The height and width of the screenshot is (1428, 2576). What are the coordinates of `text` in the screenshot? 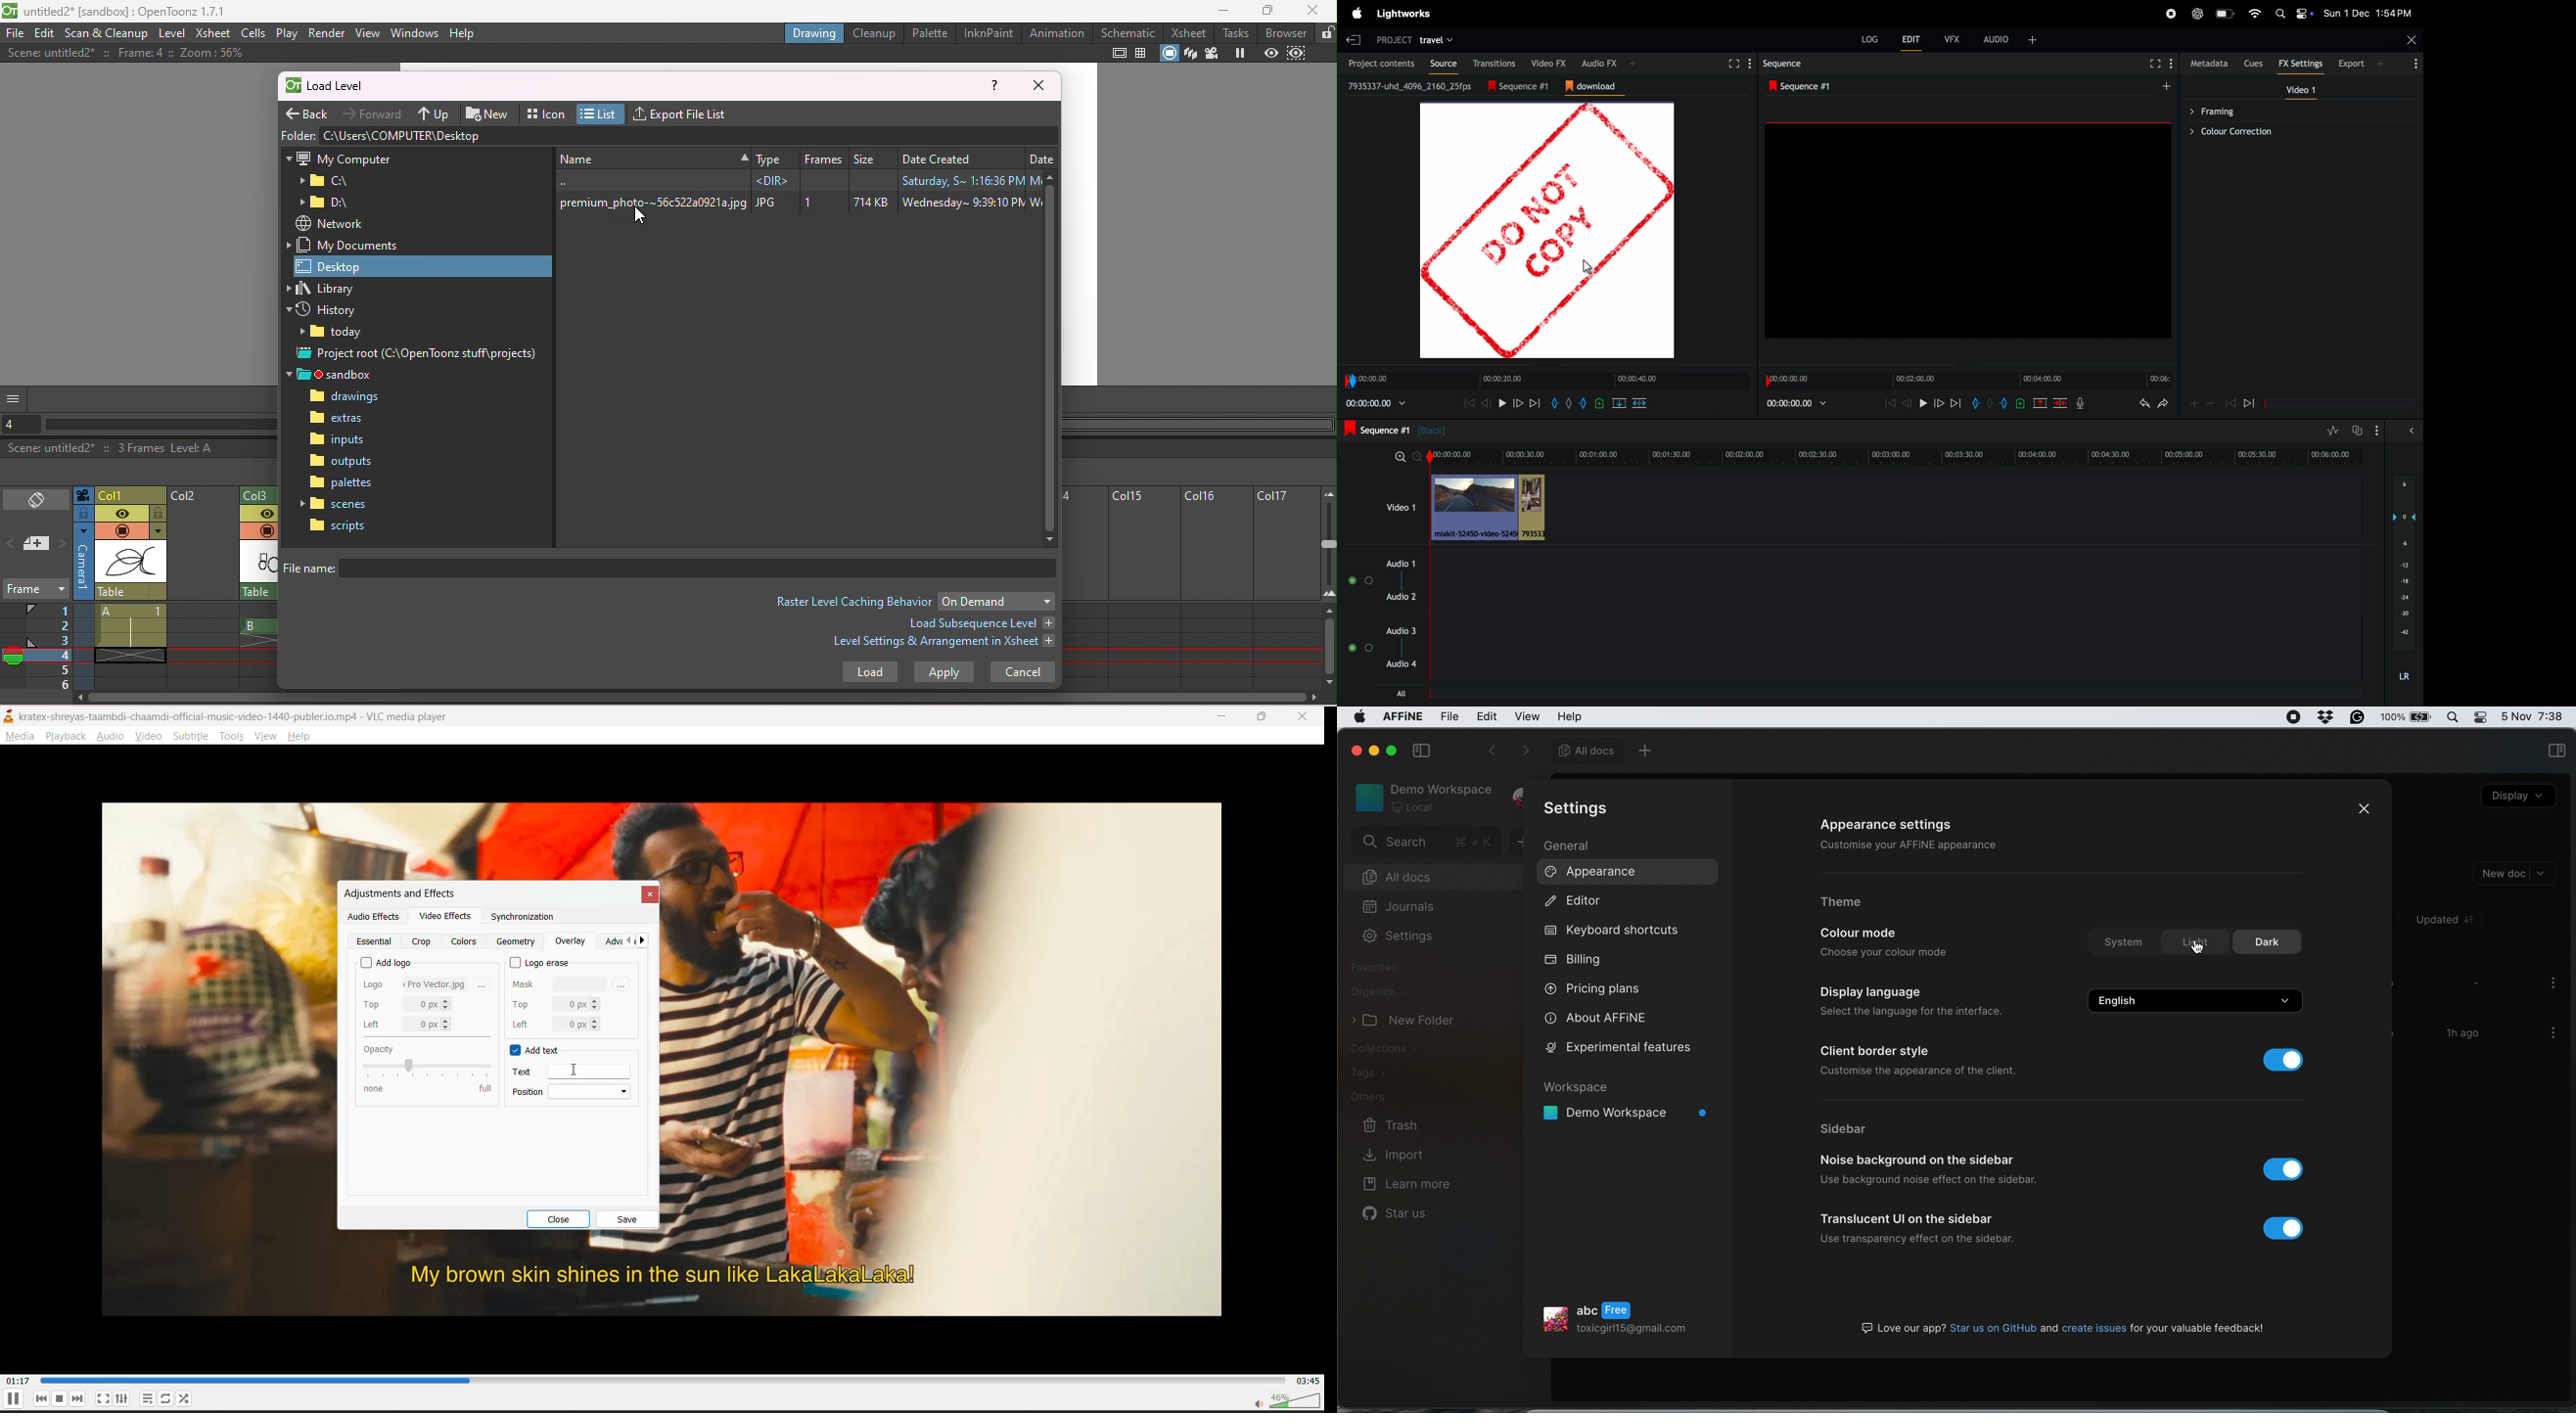 It's located at (564, 1071).